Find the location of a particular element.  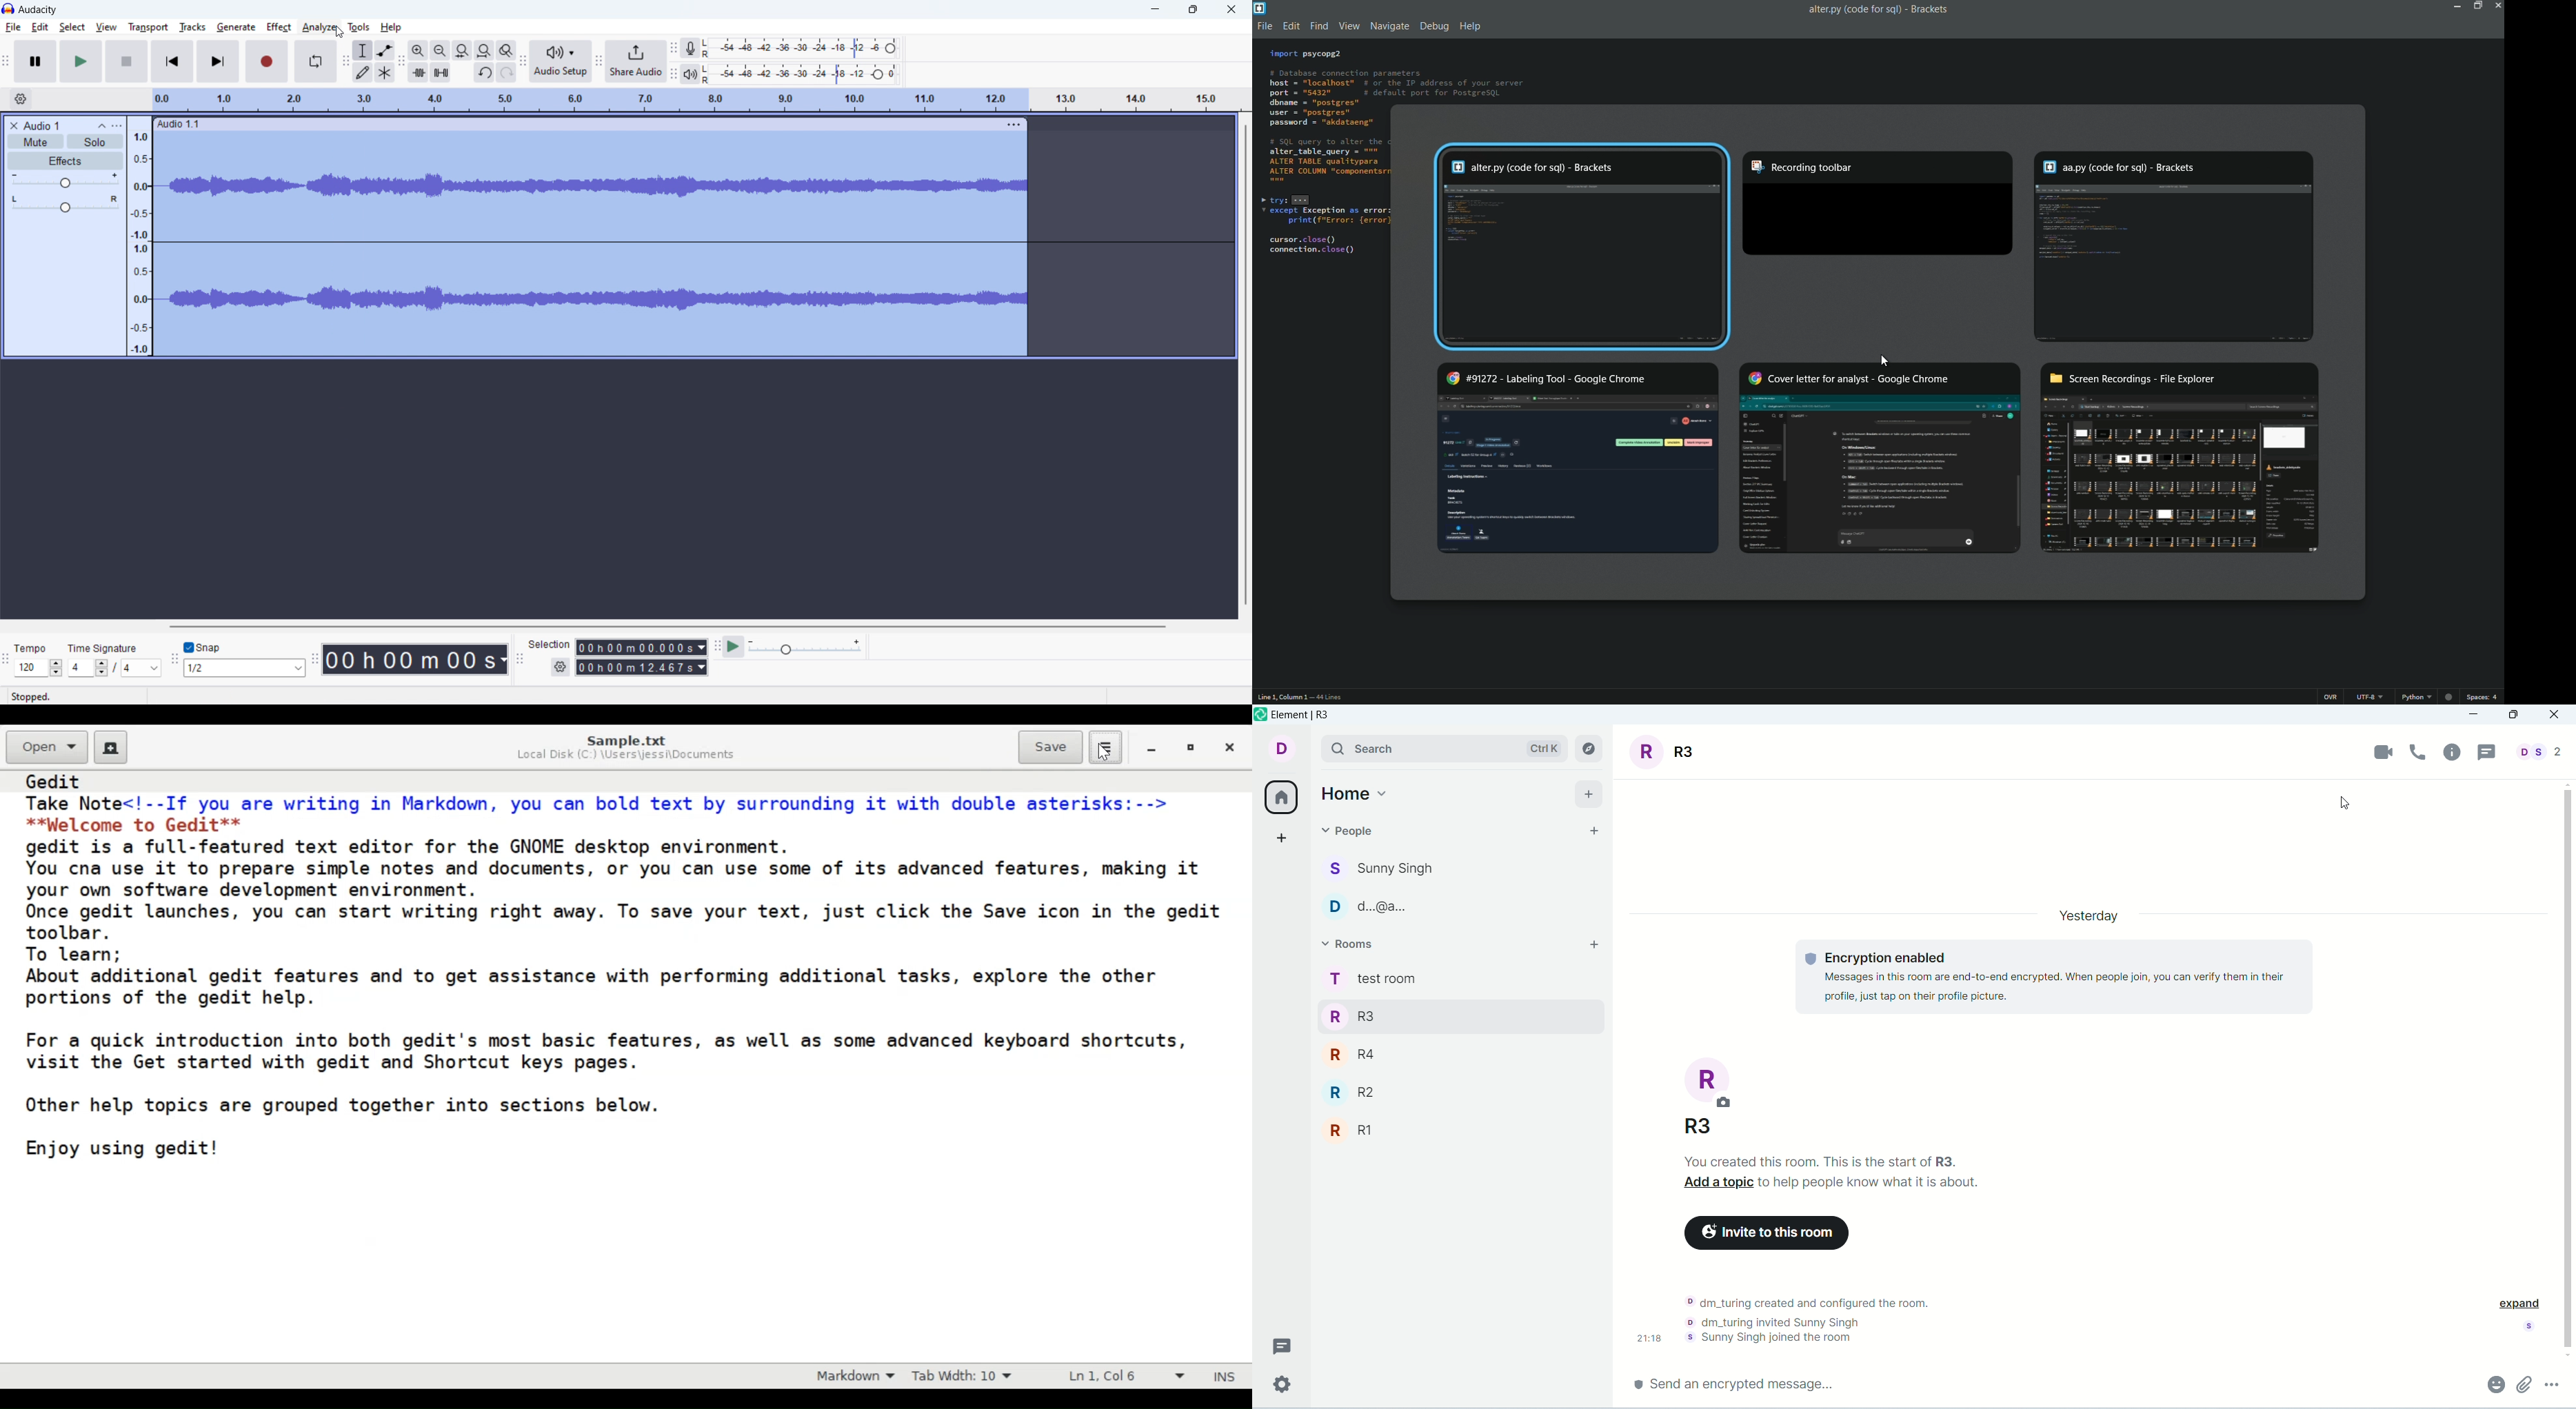

toggle snap is located at coordinates (204, 648).